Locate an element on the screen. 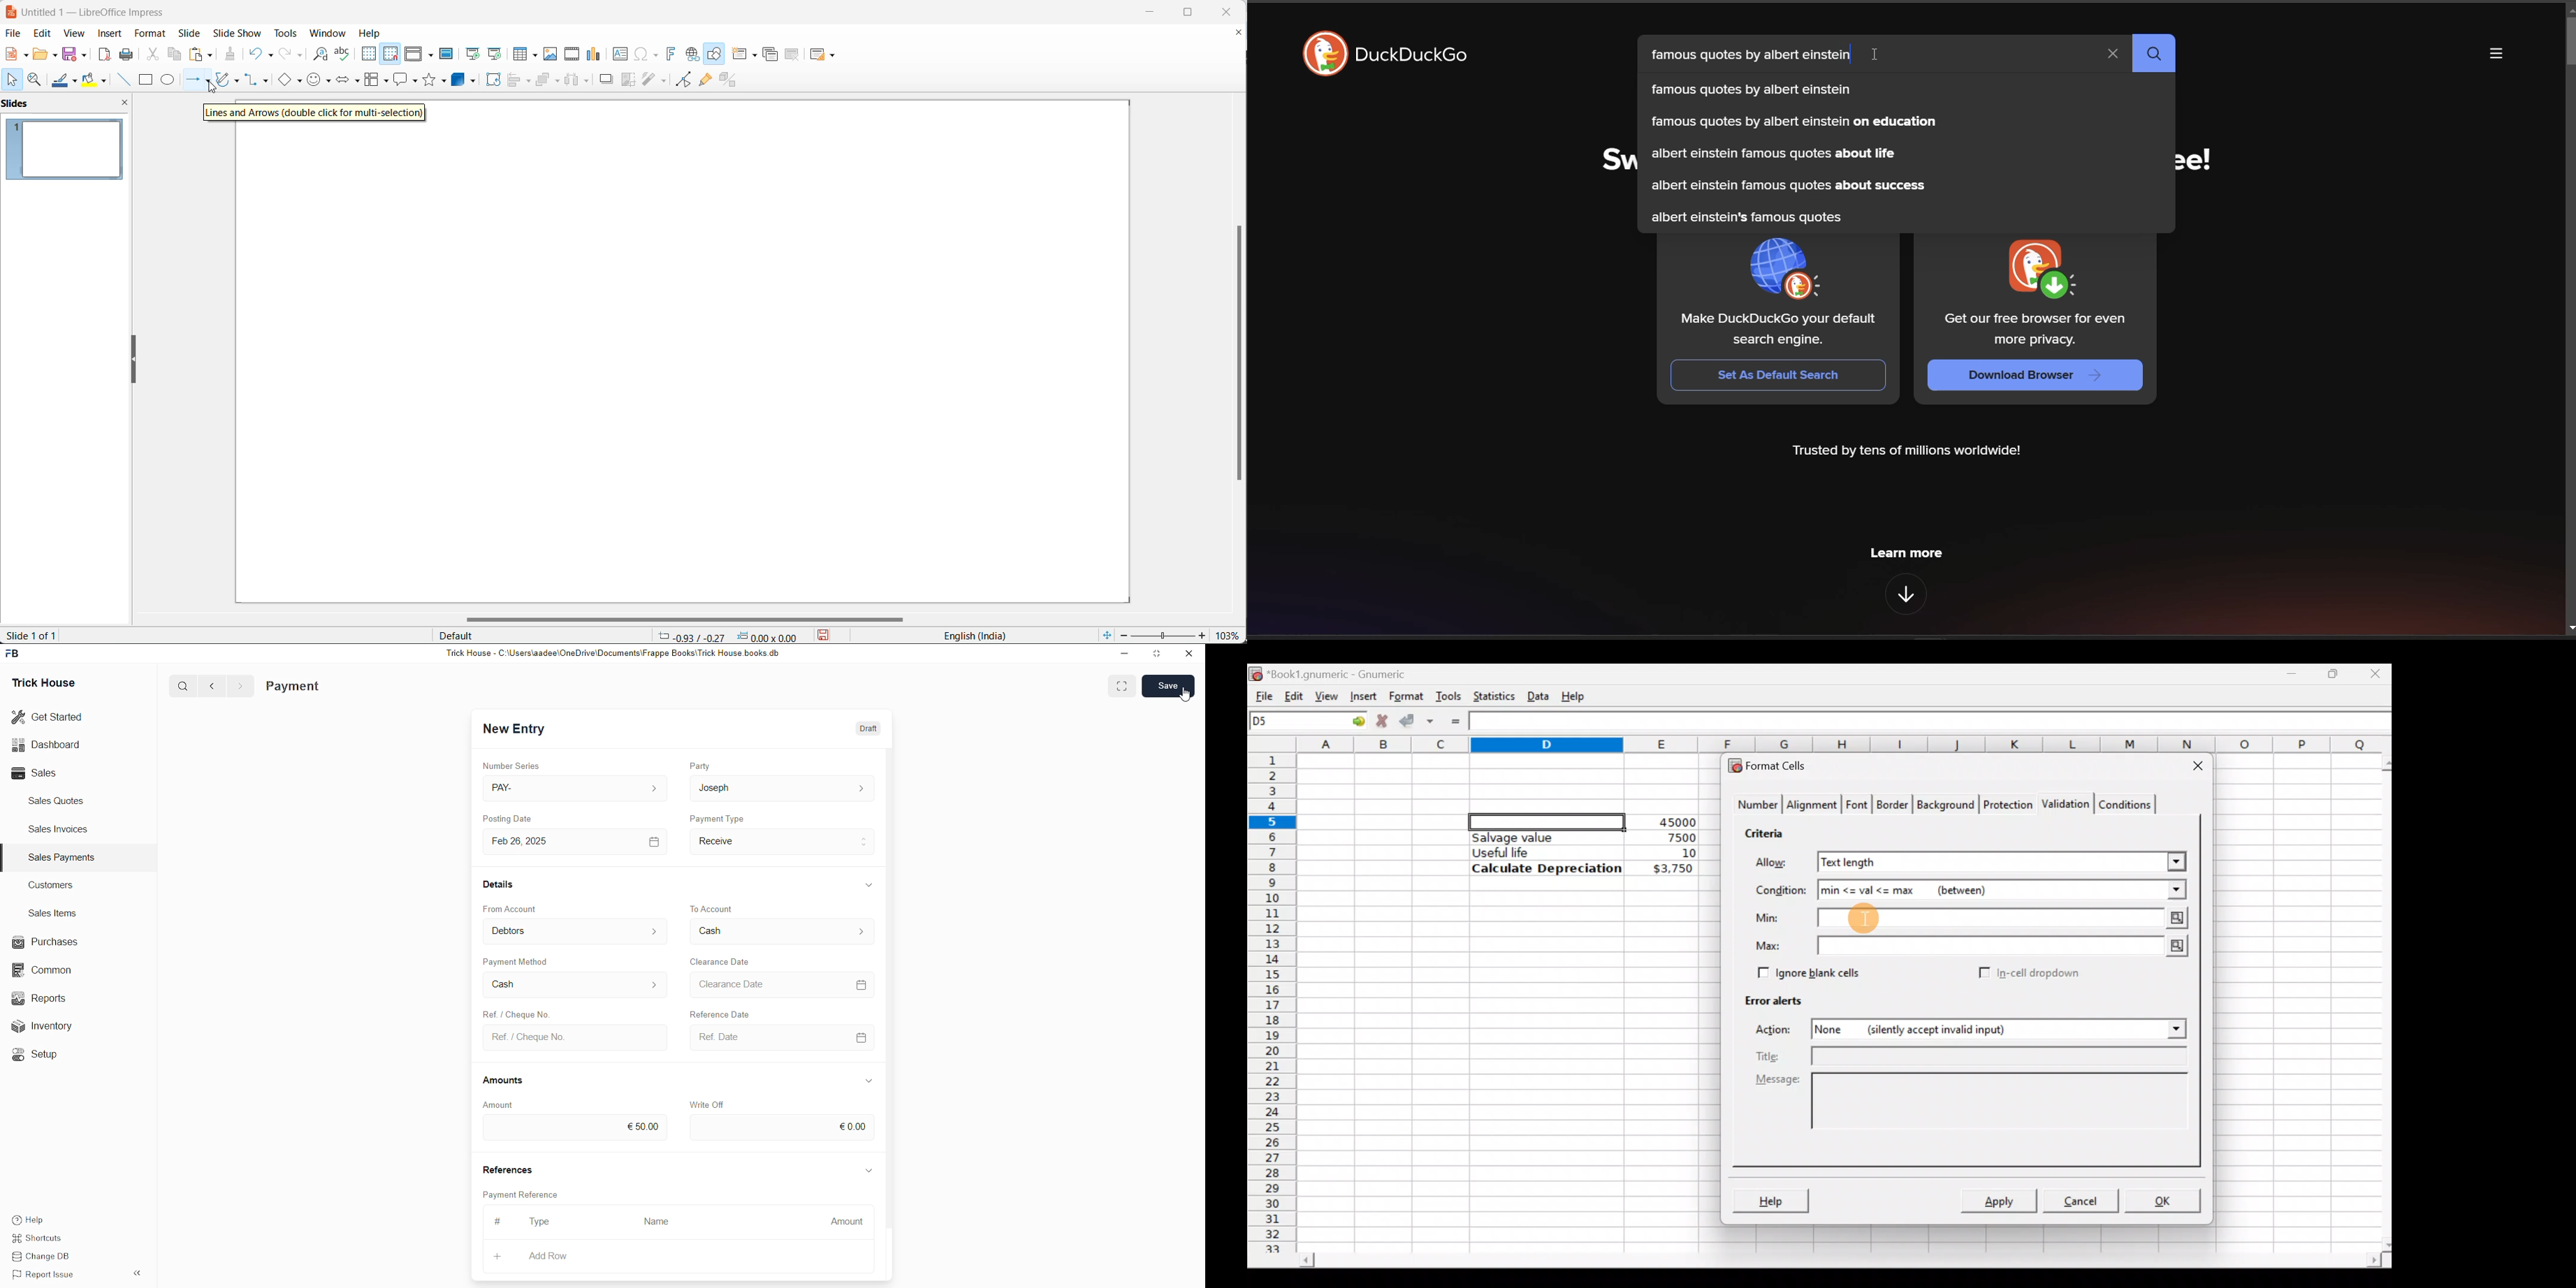 The image size is (2576, 1288). search is located at coordinates (2153, 53).